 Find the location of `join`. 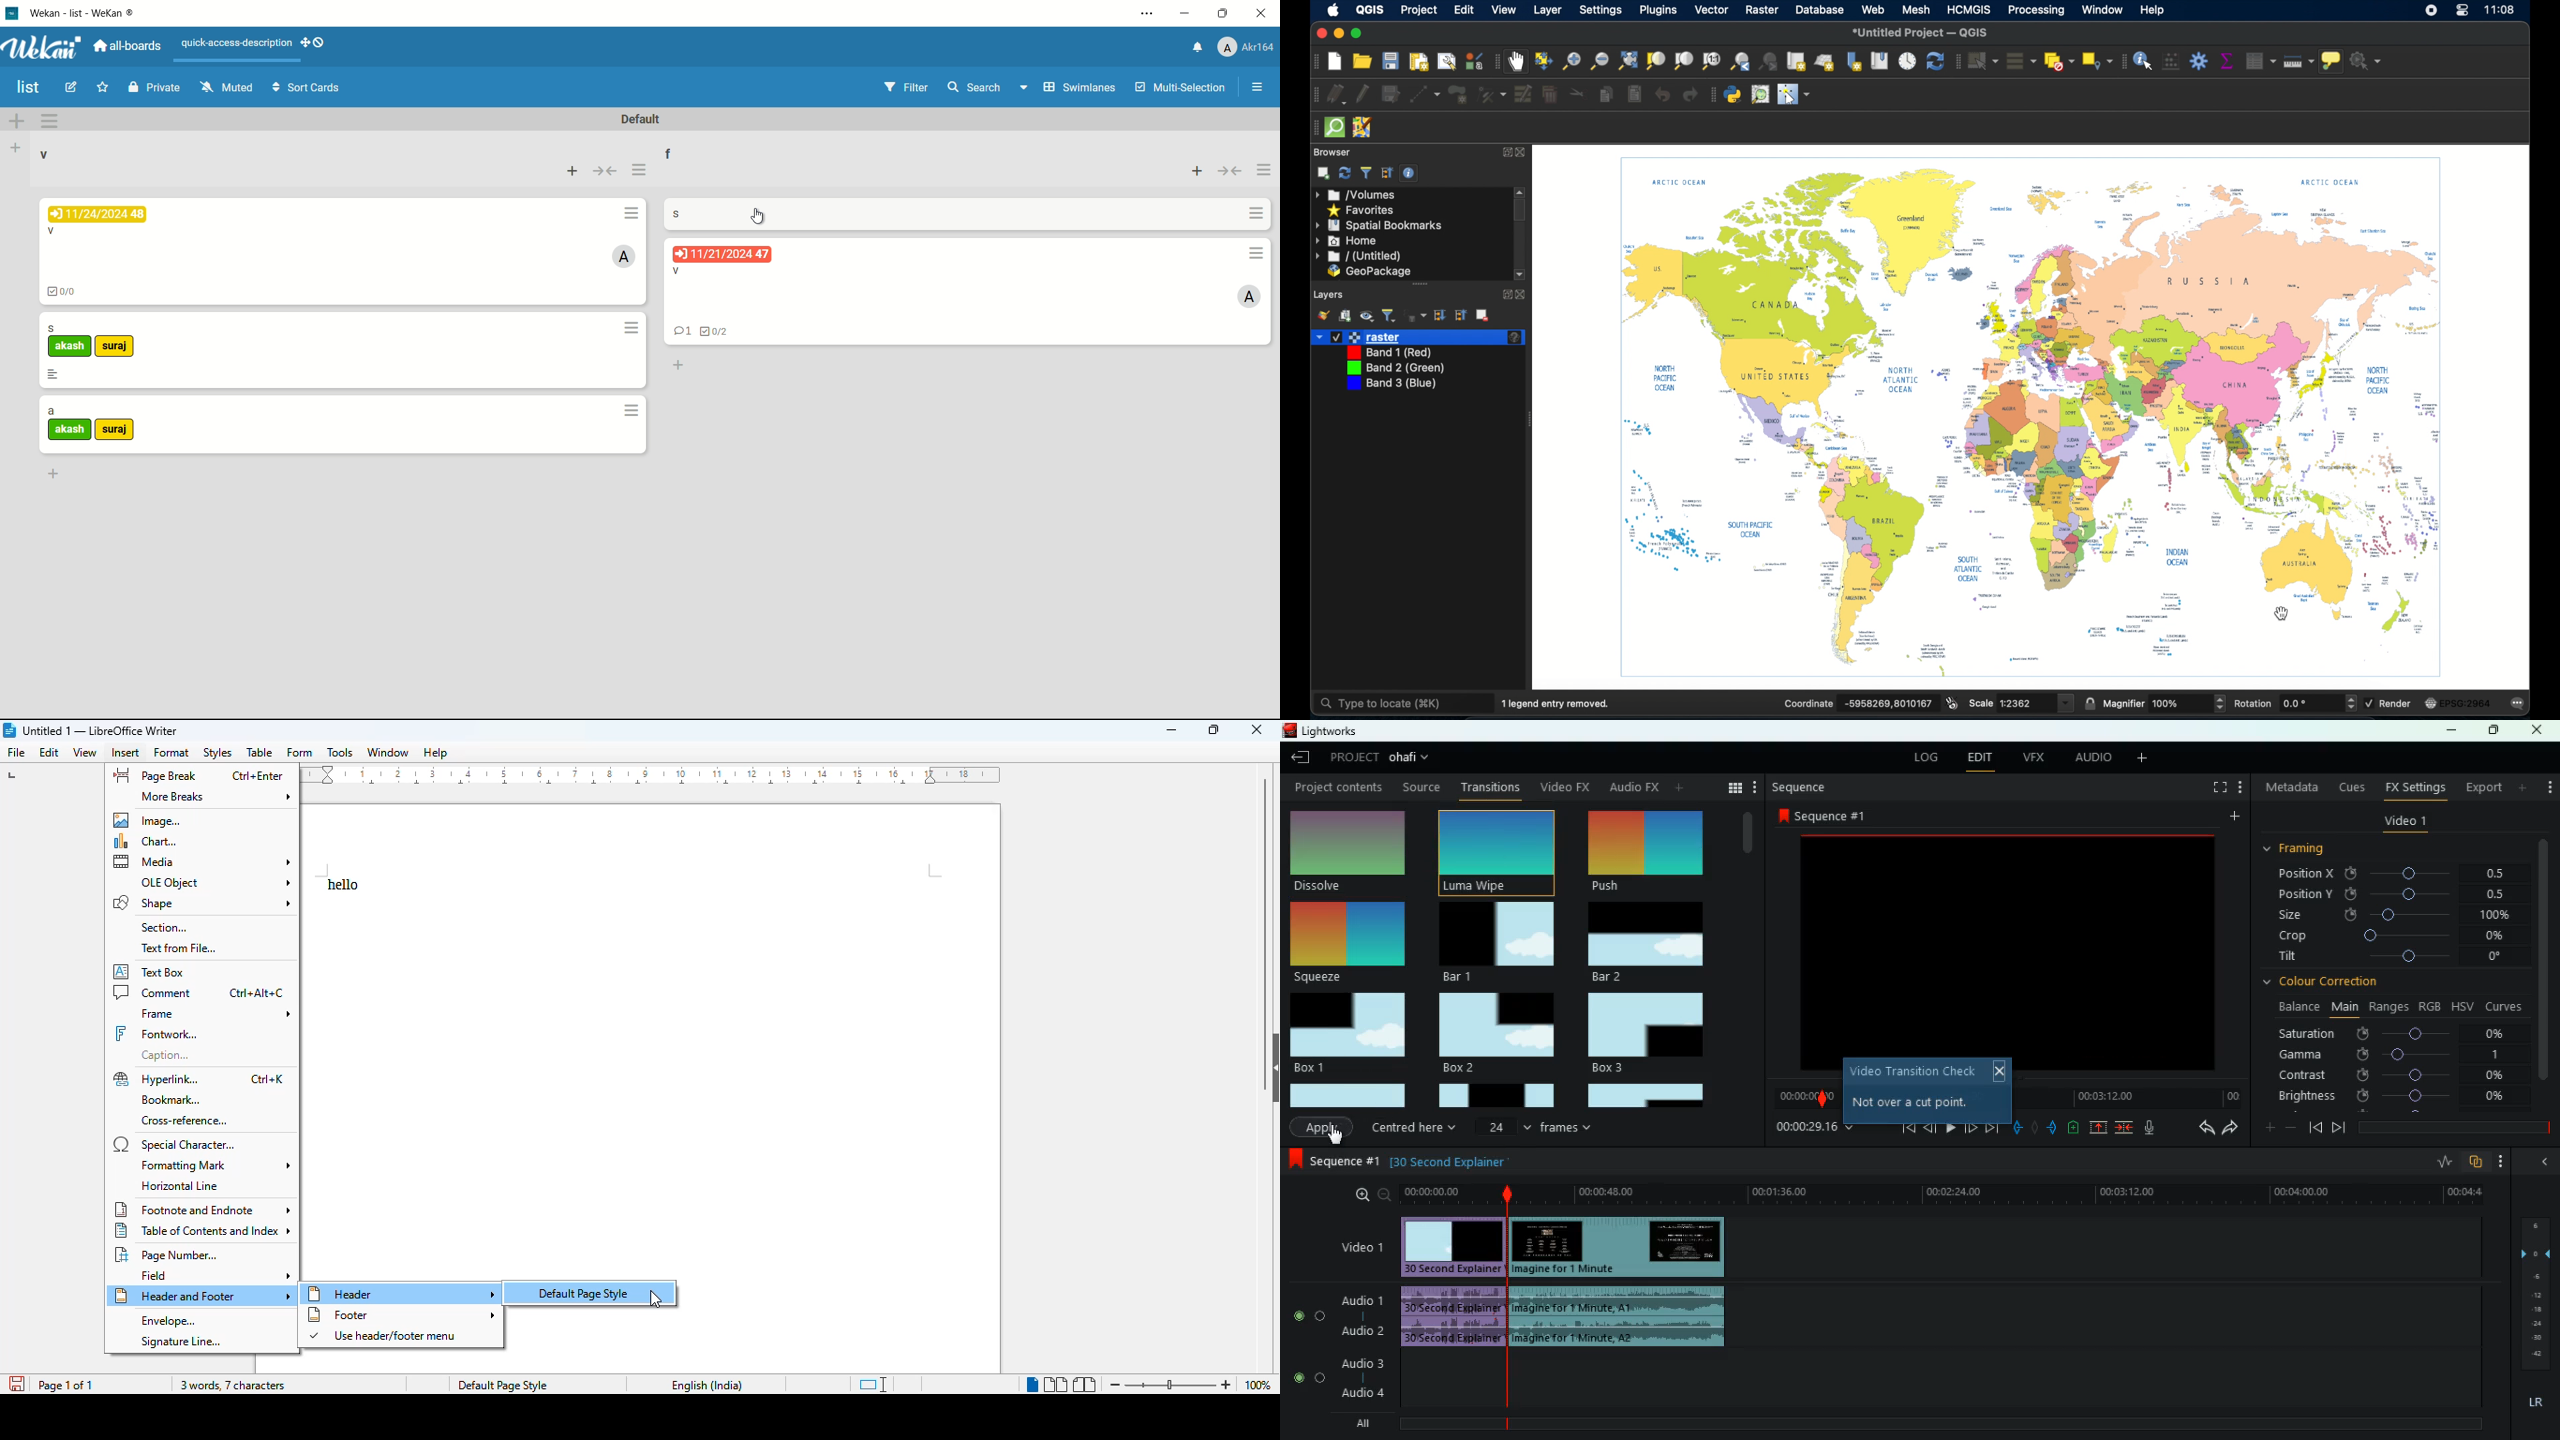

join is located at coordinates (2123, 1128).